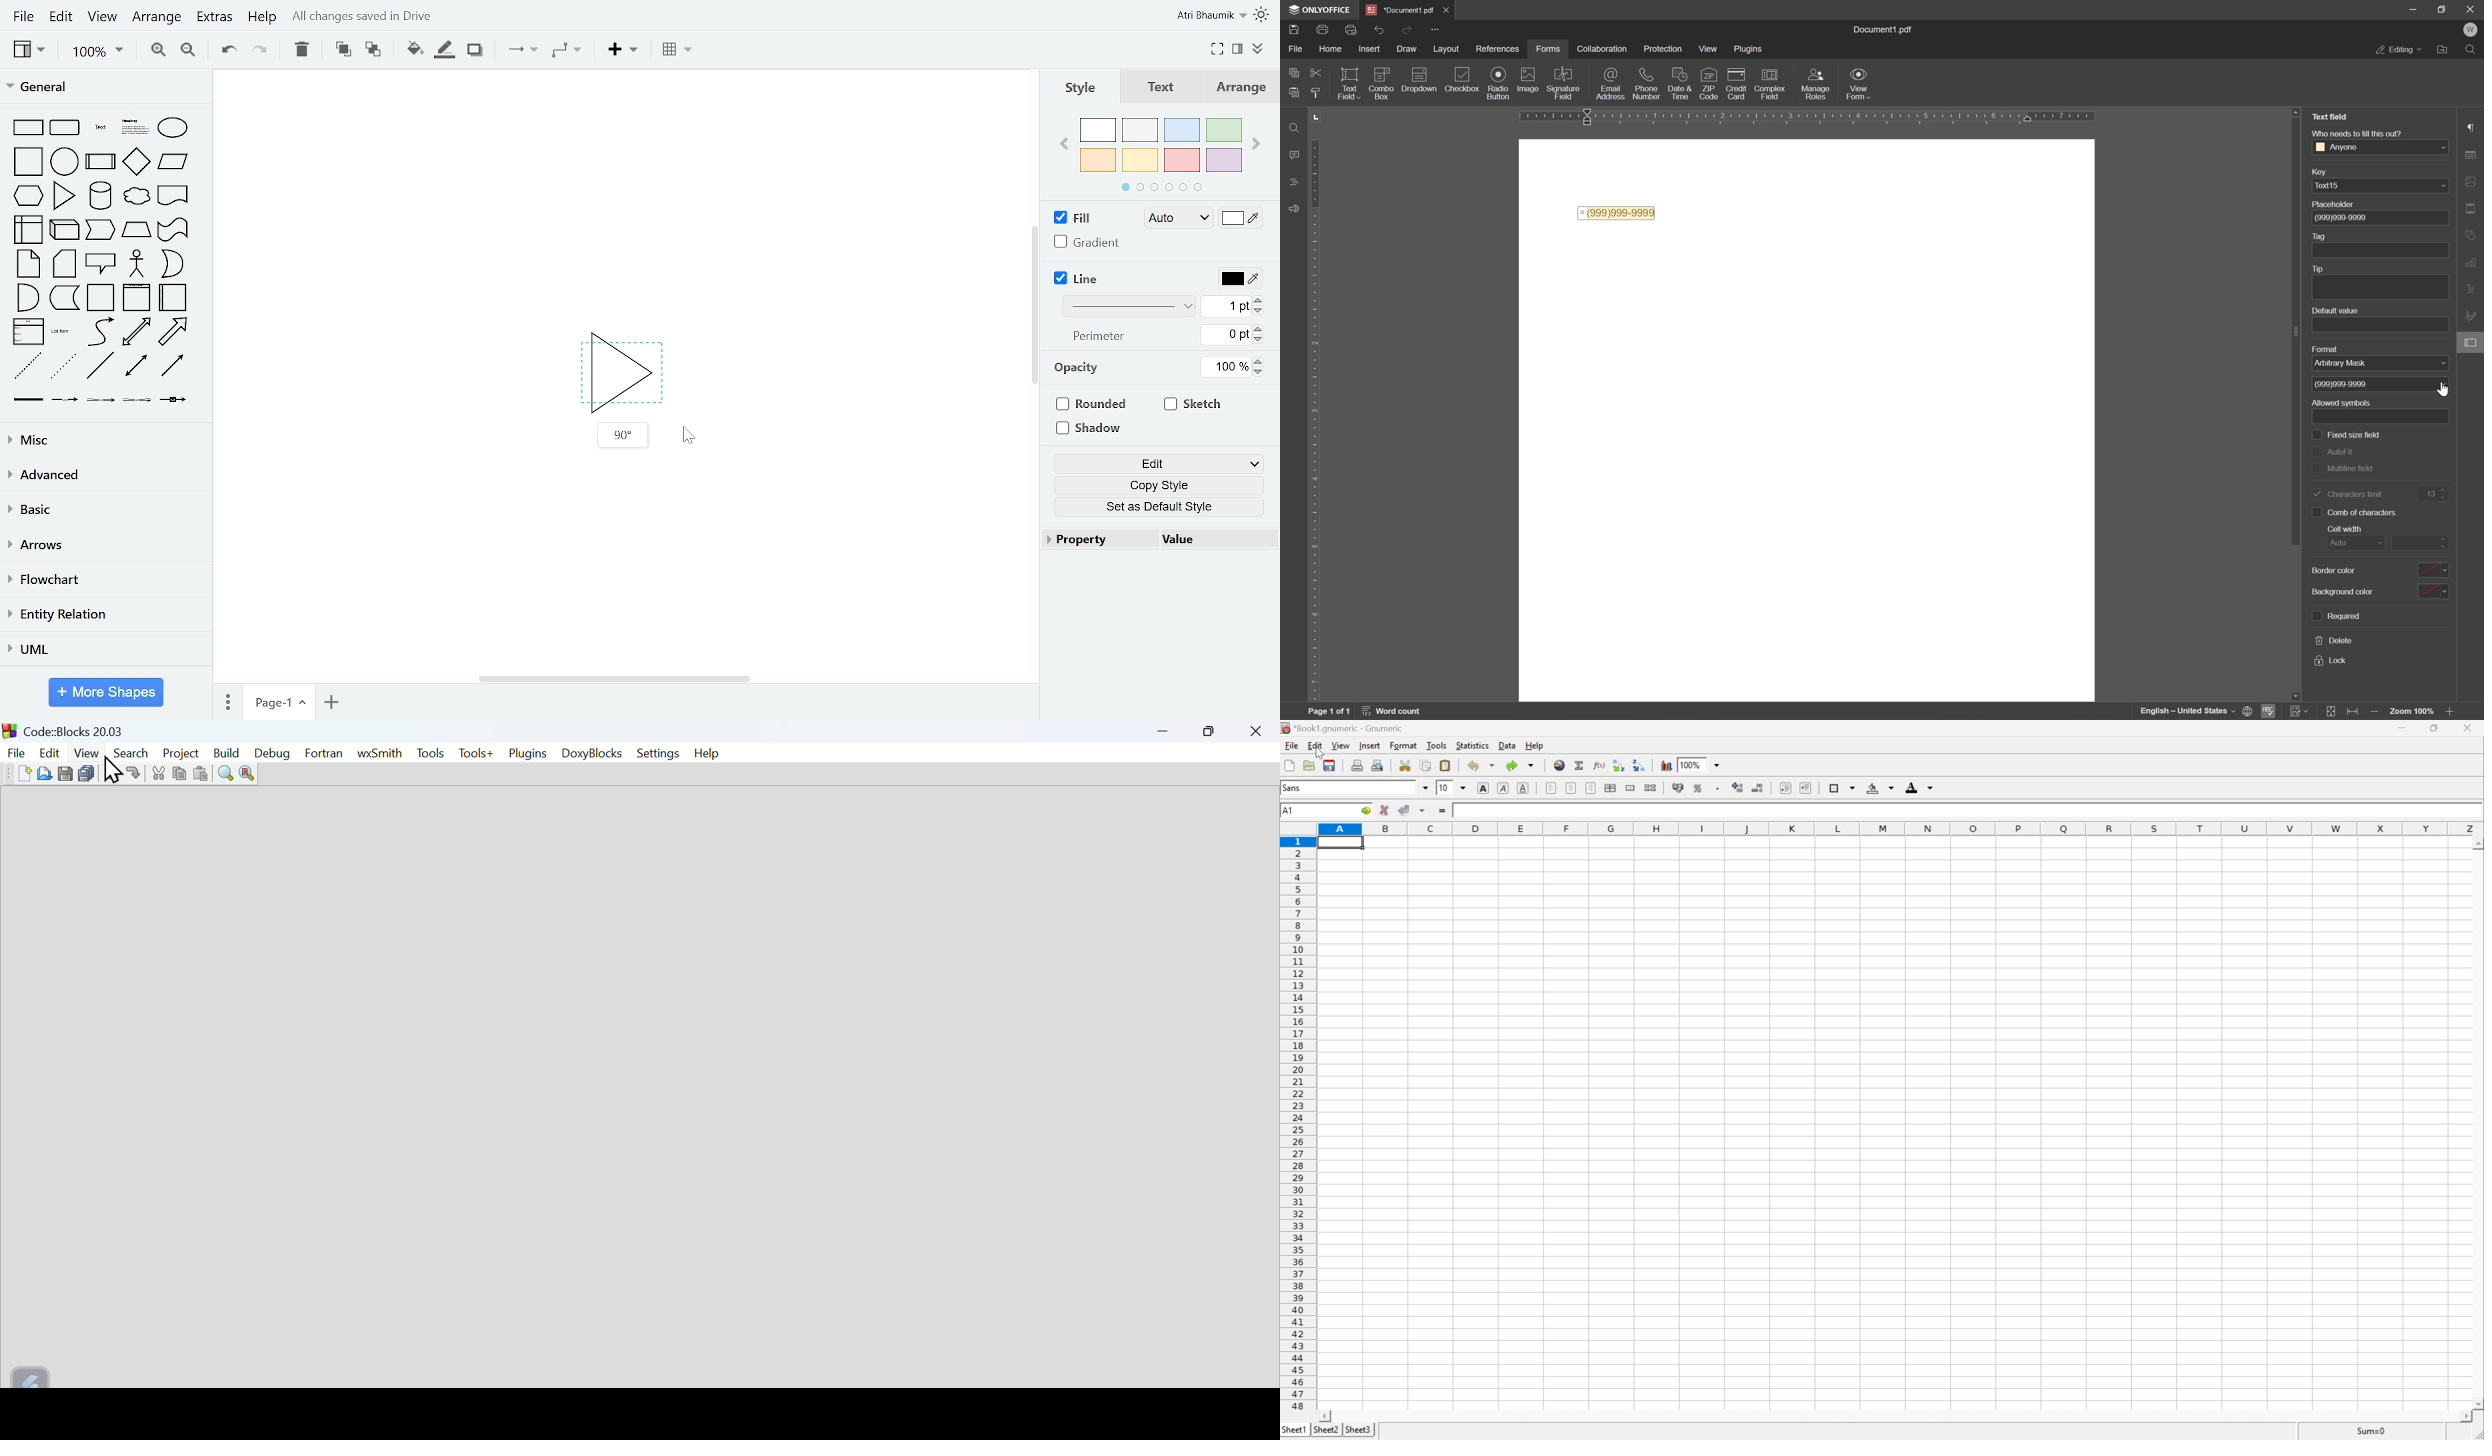  What do you see at coordinates (100, 265) in the screenshot?
I see `callout` at bounding box center [100, 265].